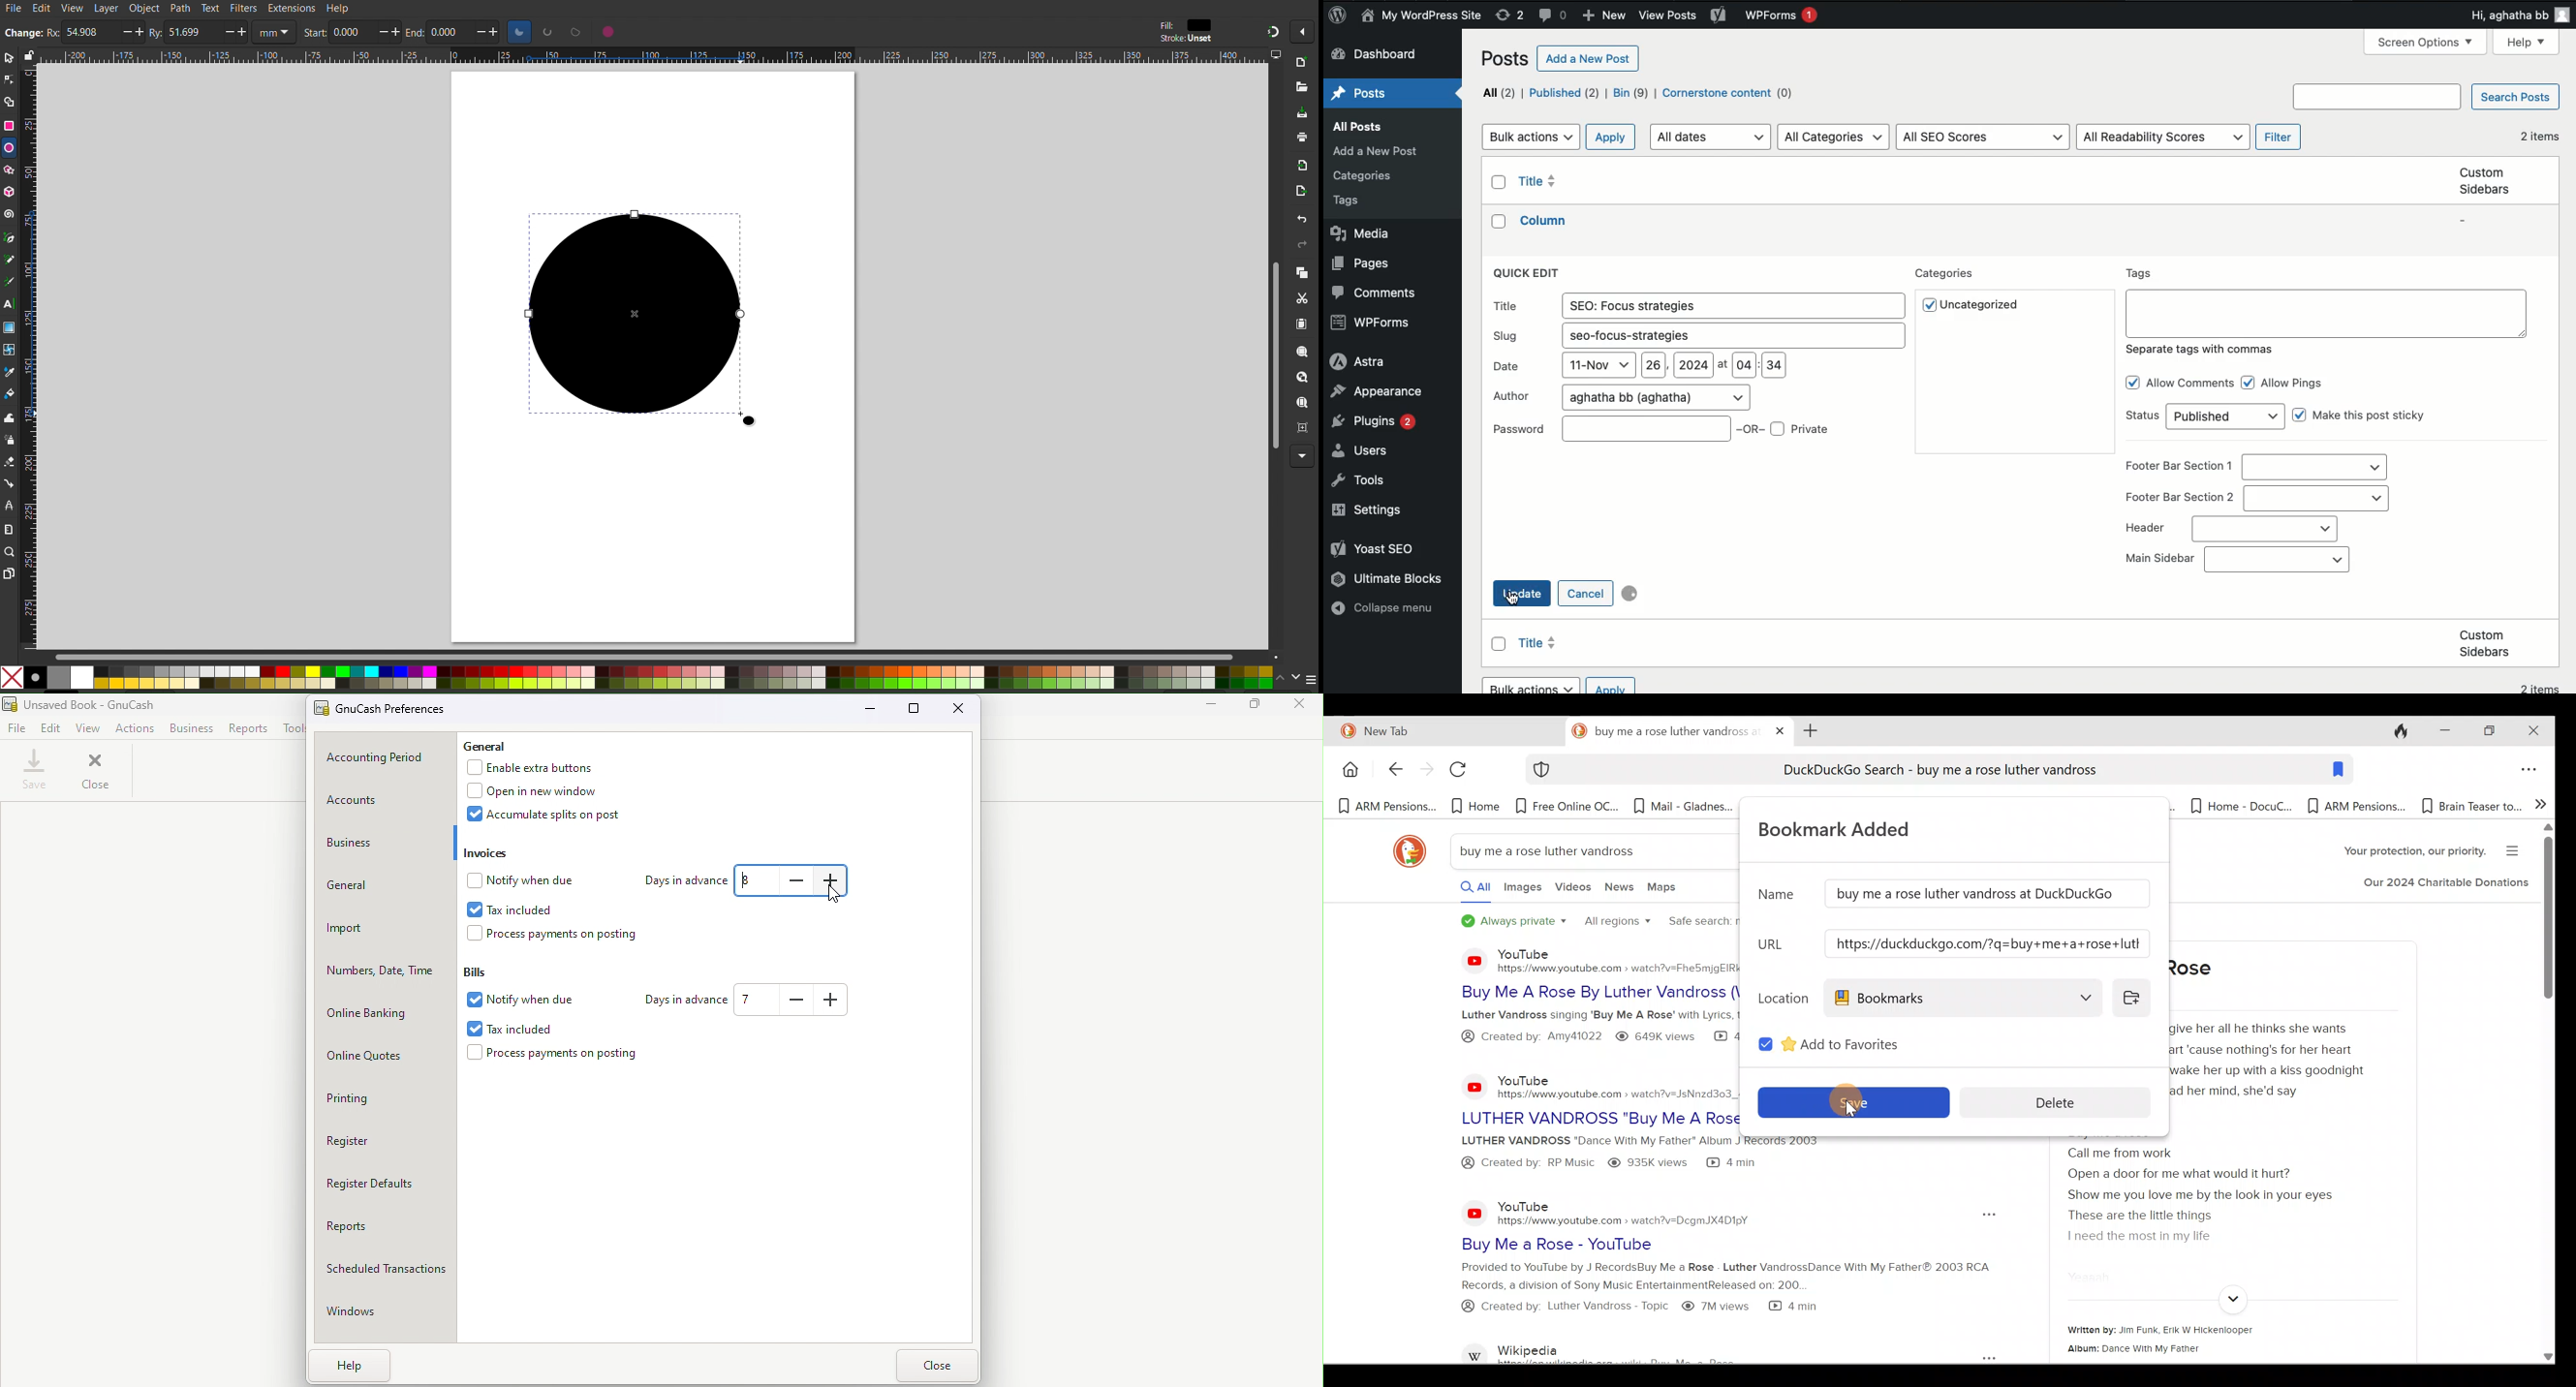 This screenshot has width=2576, height=1400. I want to click on All, so click(1499, 92).